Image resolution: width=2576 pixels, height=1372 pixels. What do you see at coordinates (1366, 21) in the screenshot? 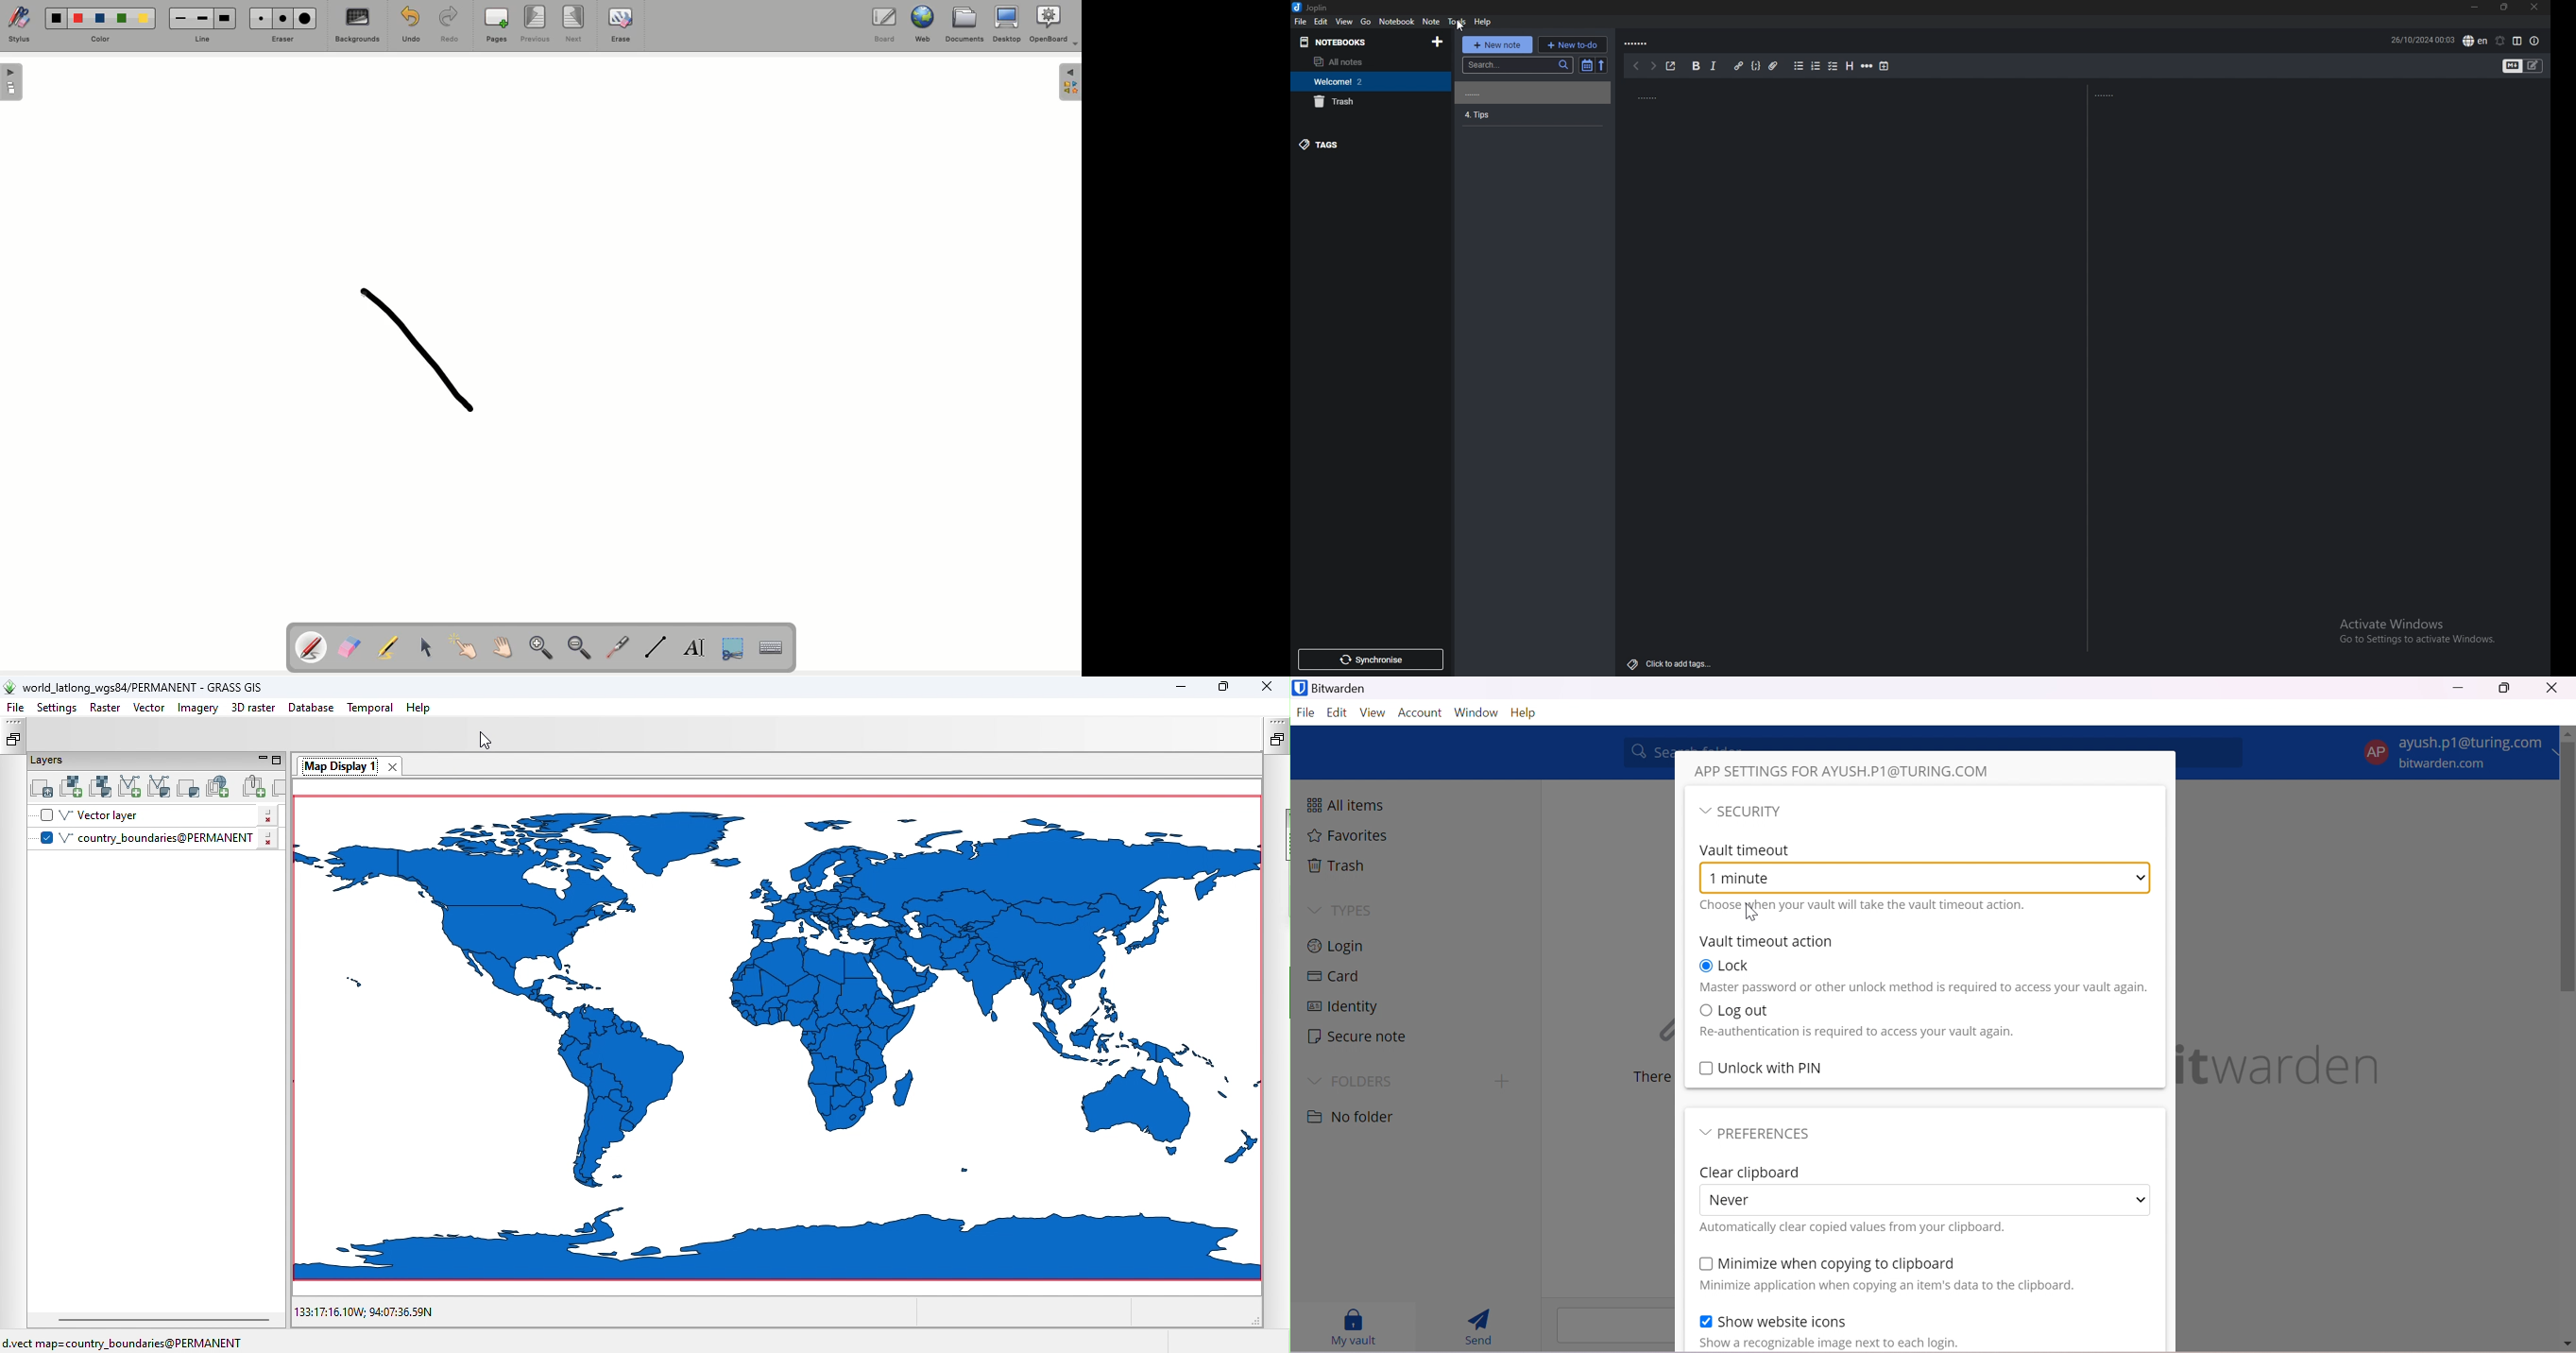
I see `go` at bounding box center [1366, 21].